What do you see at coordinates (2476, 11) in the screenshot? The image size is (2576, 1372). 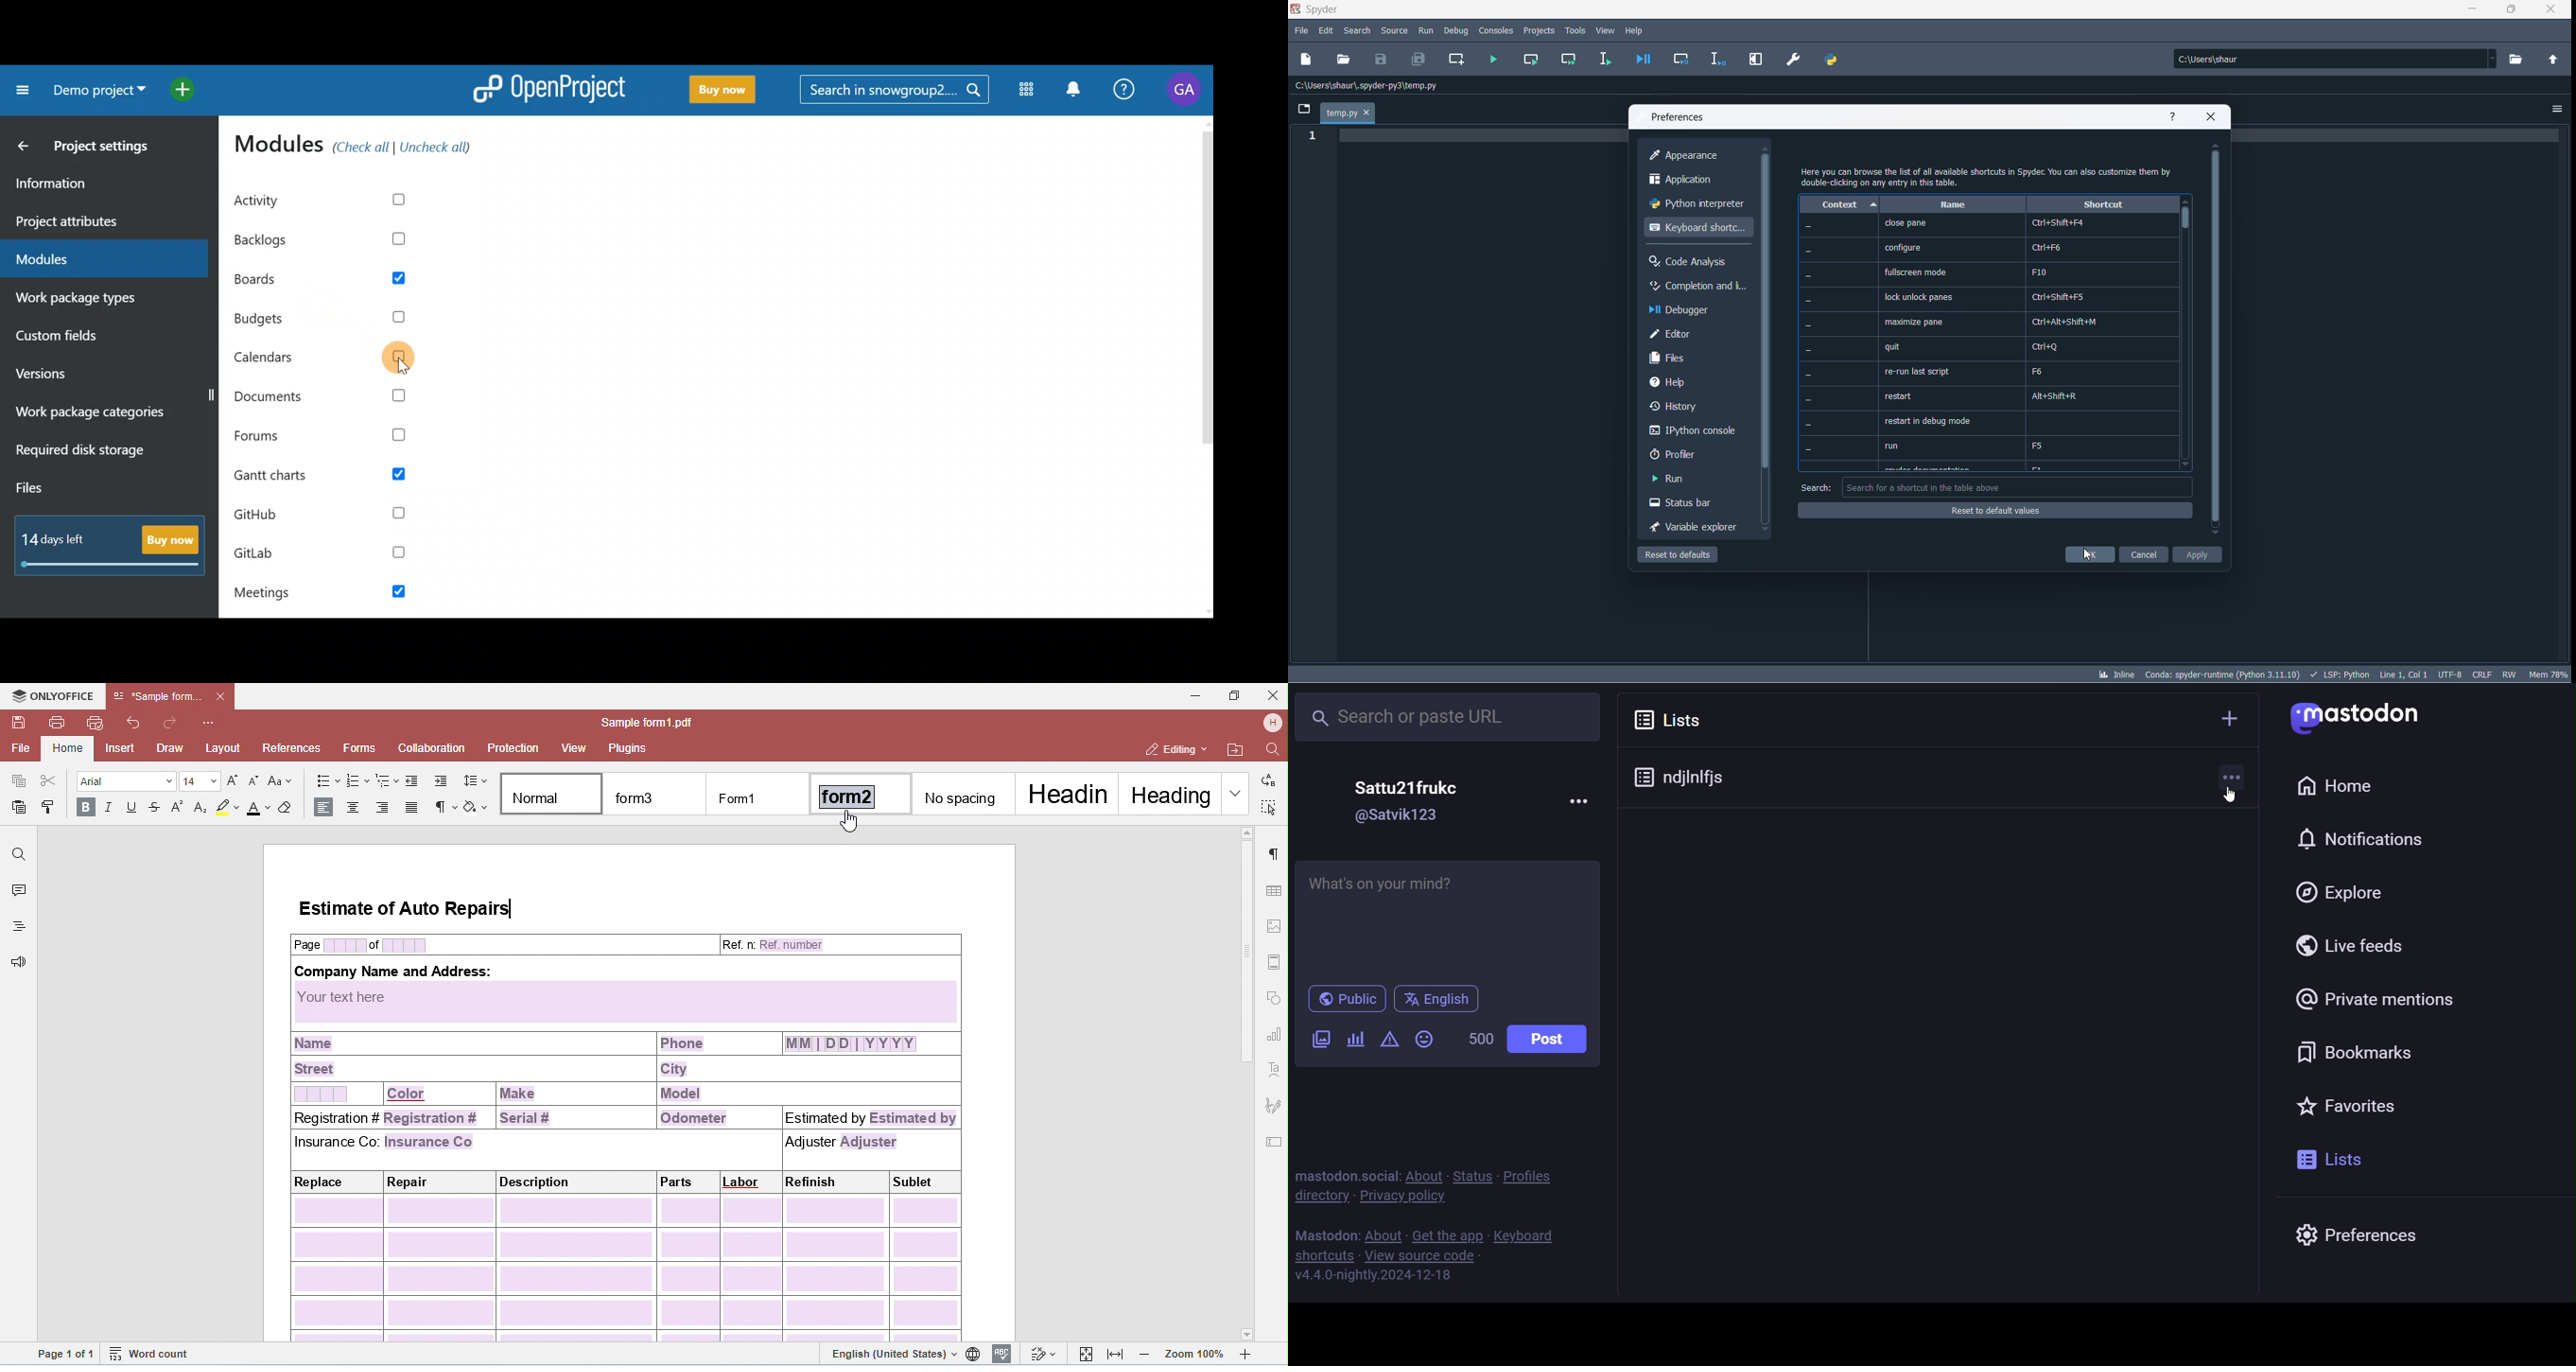 I see `minimize` at bounding box center [2476, 11].